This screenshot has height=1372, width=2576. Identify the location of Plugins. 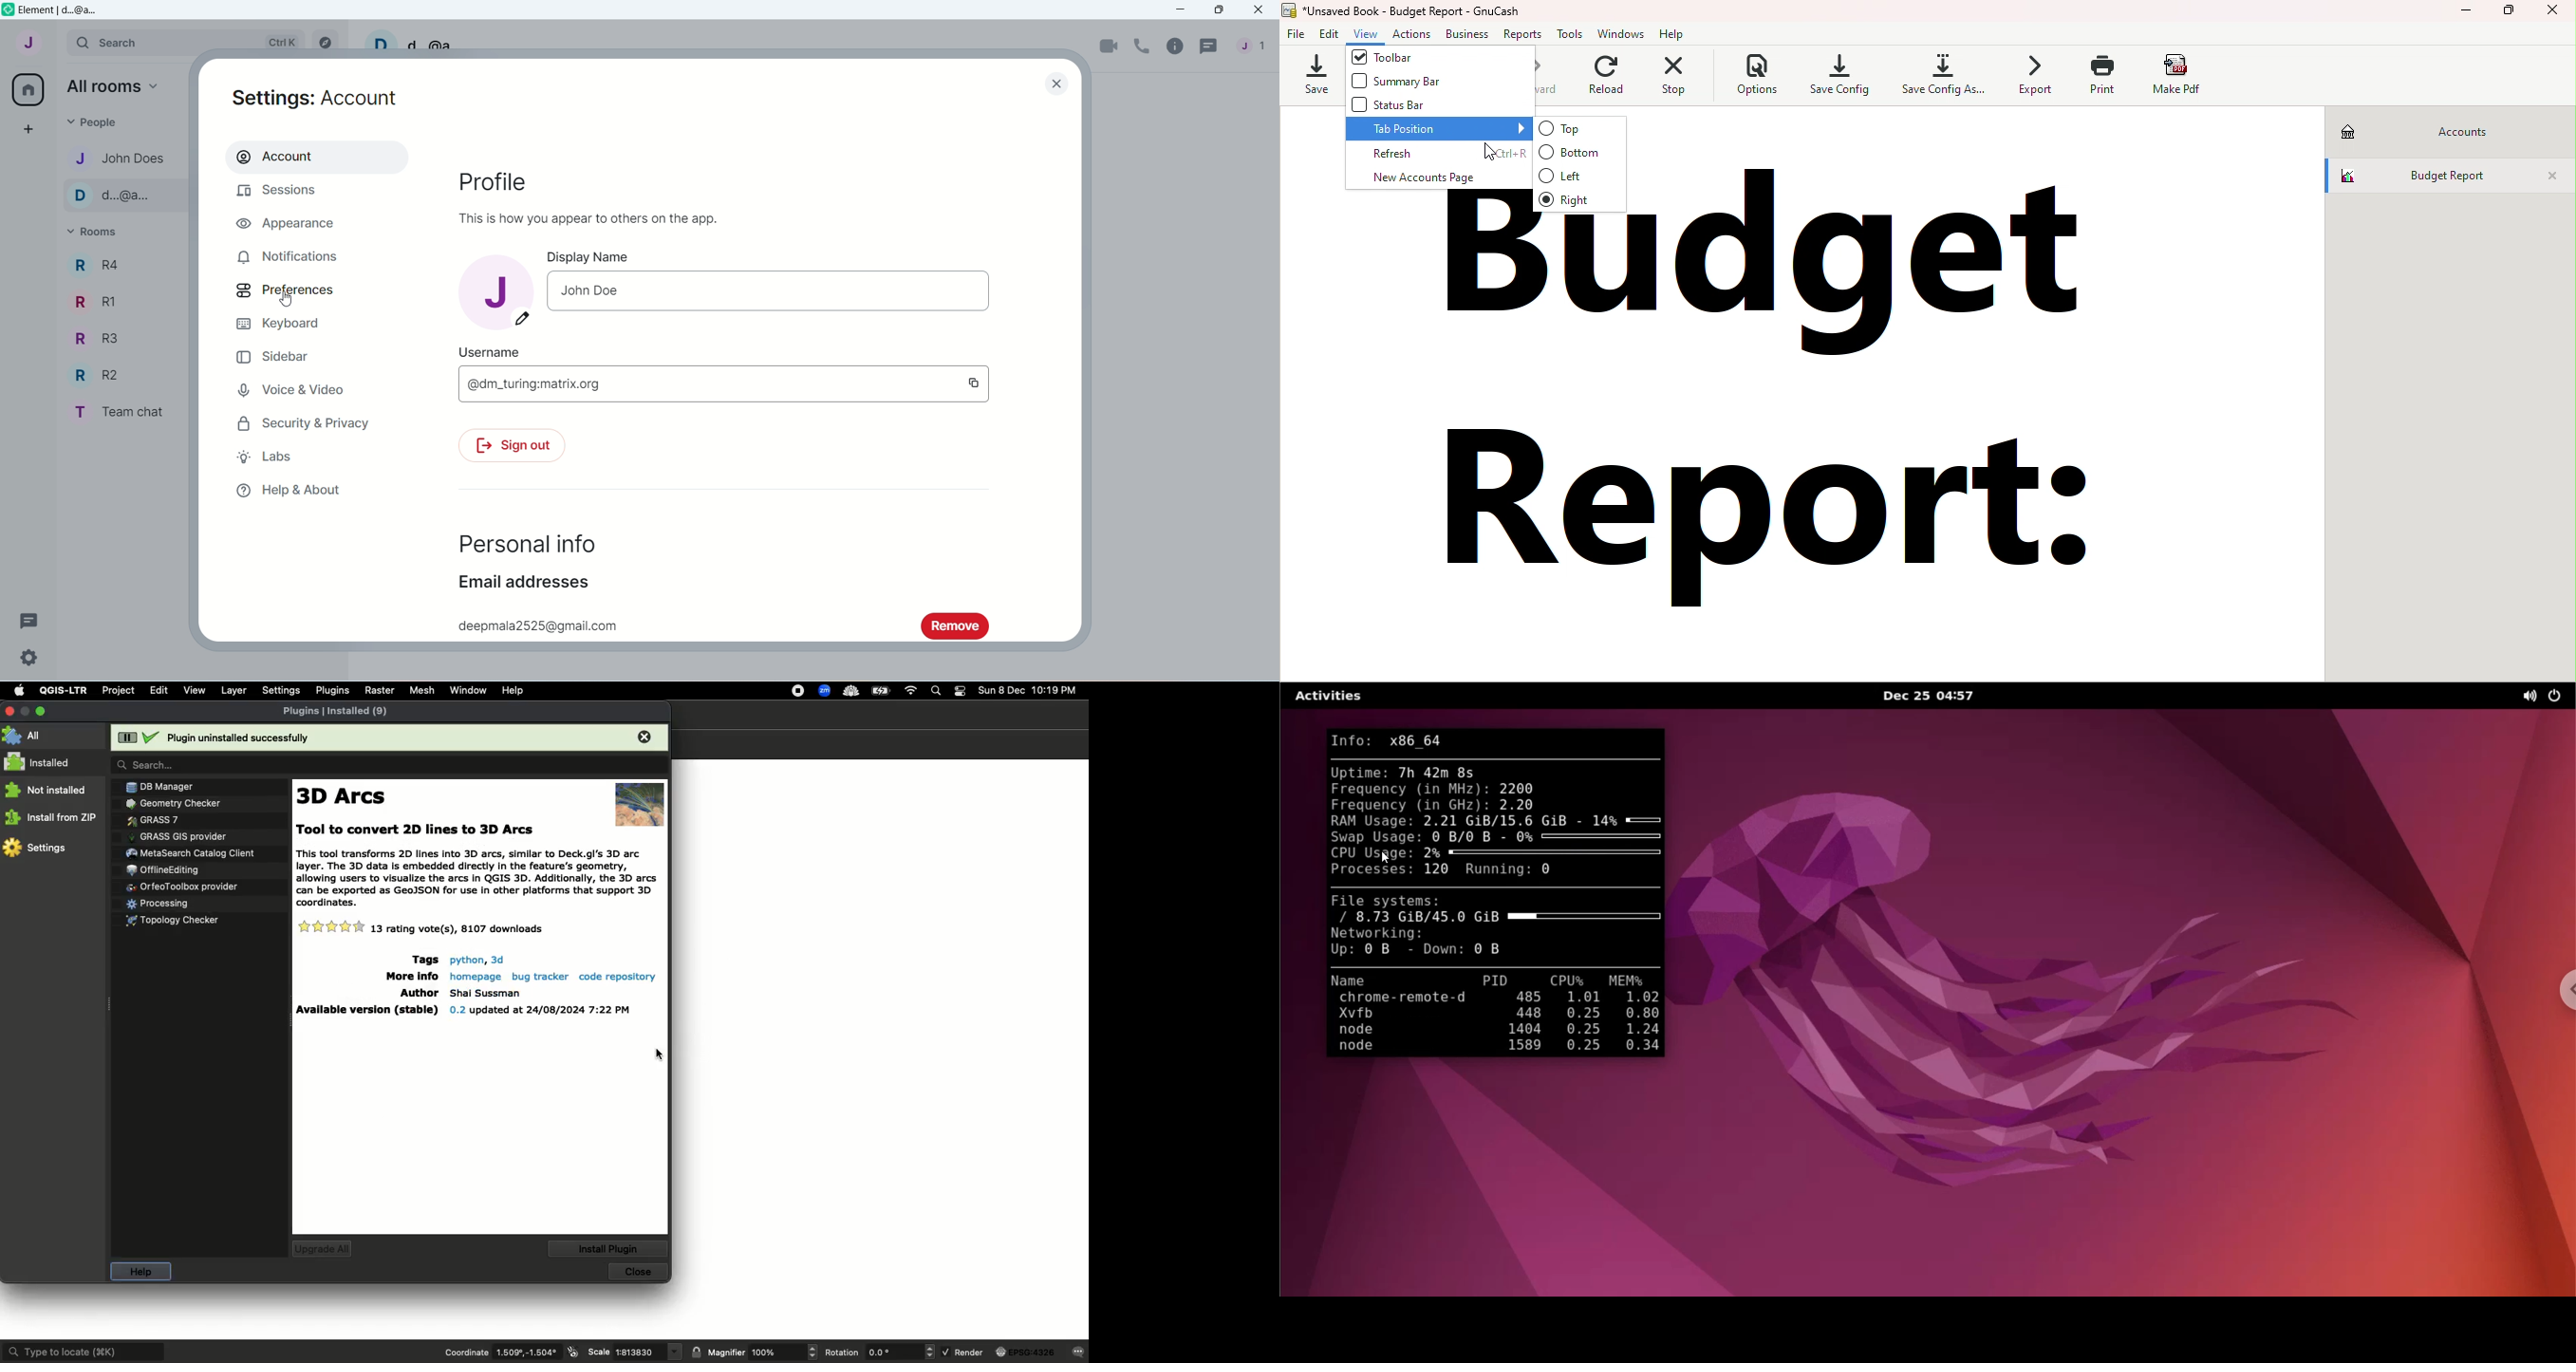
(332, 691).